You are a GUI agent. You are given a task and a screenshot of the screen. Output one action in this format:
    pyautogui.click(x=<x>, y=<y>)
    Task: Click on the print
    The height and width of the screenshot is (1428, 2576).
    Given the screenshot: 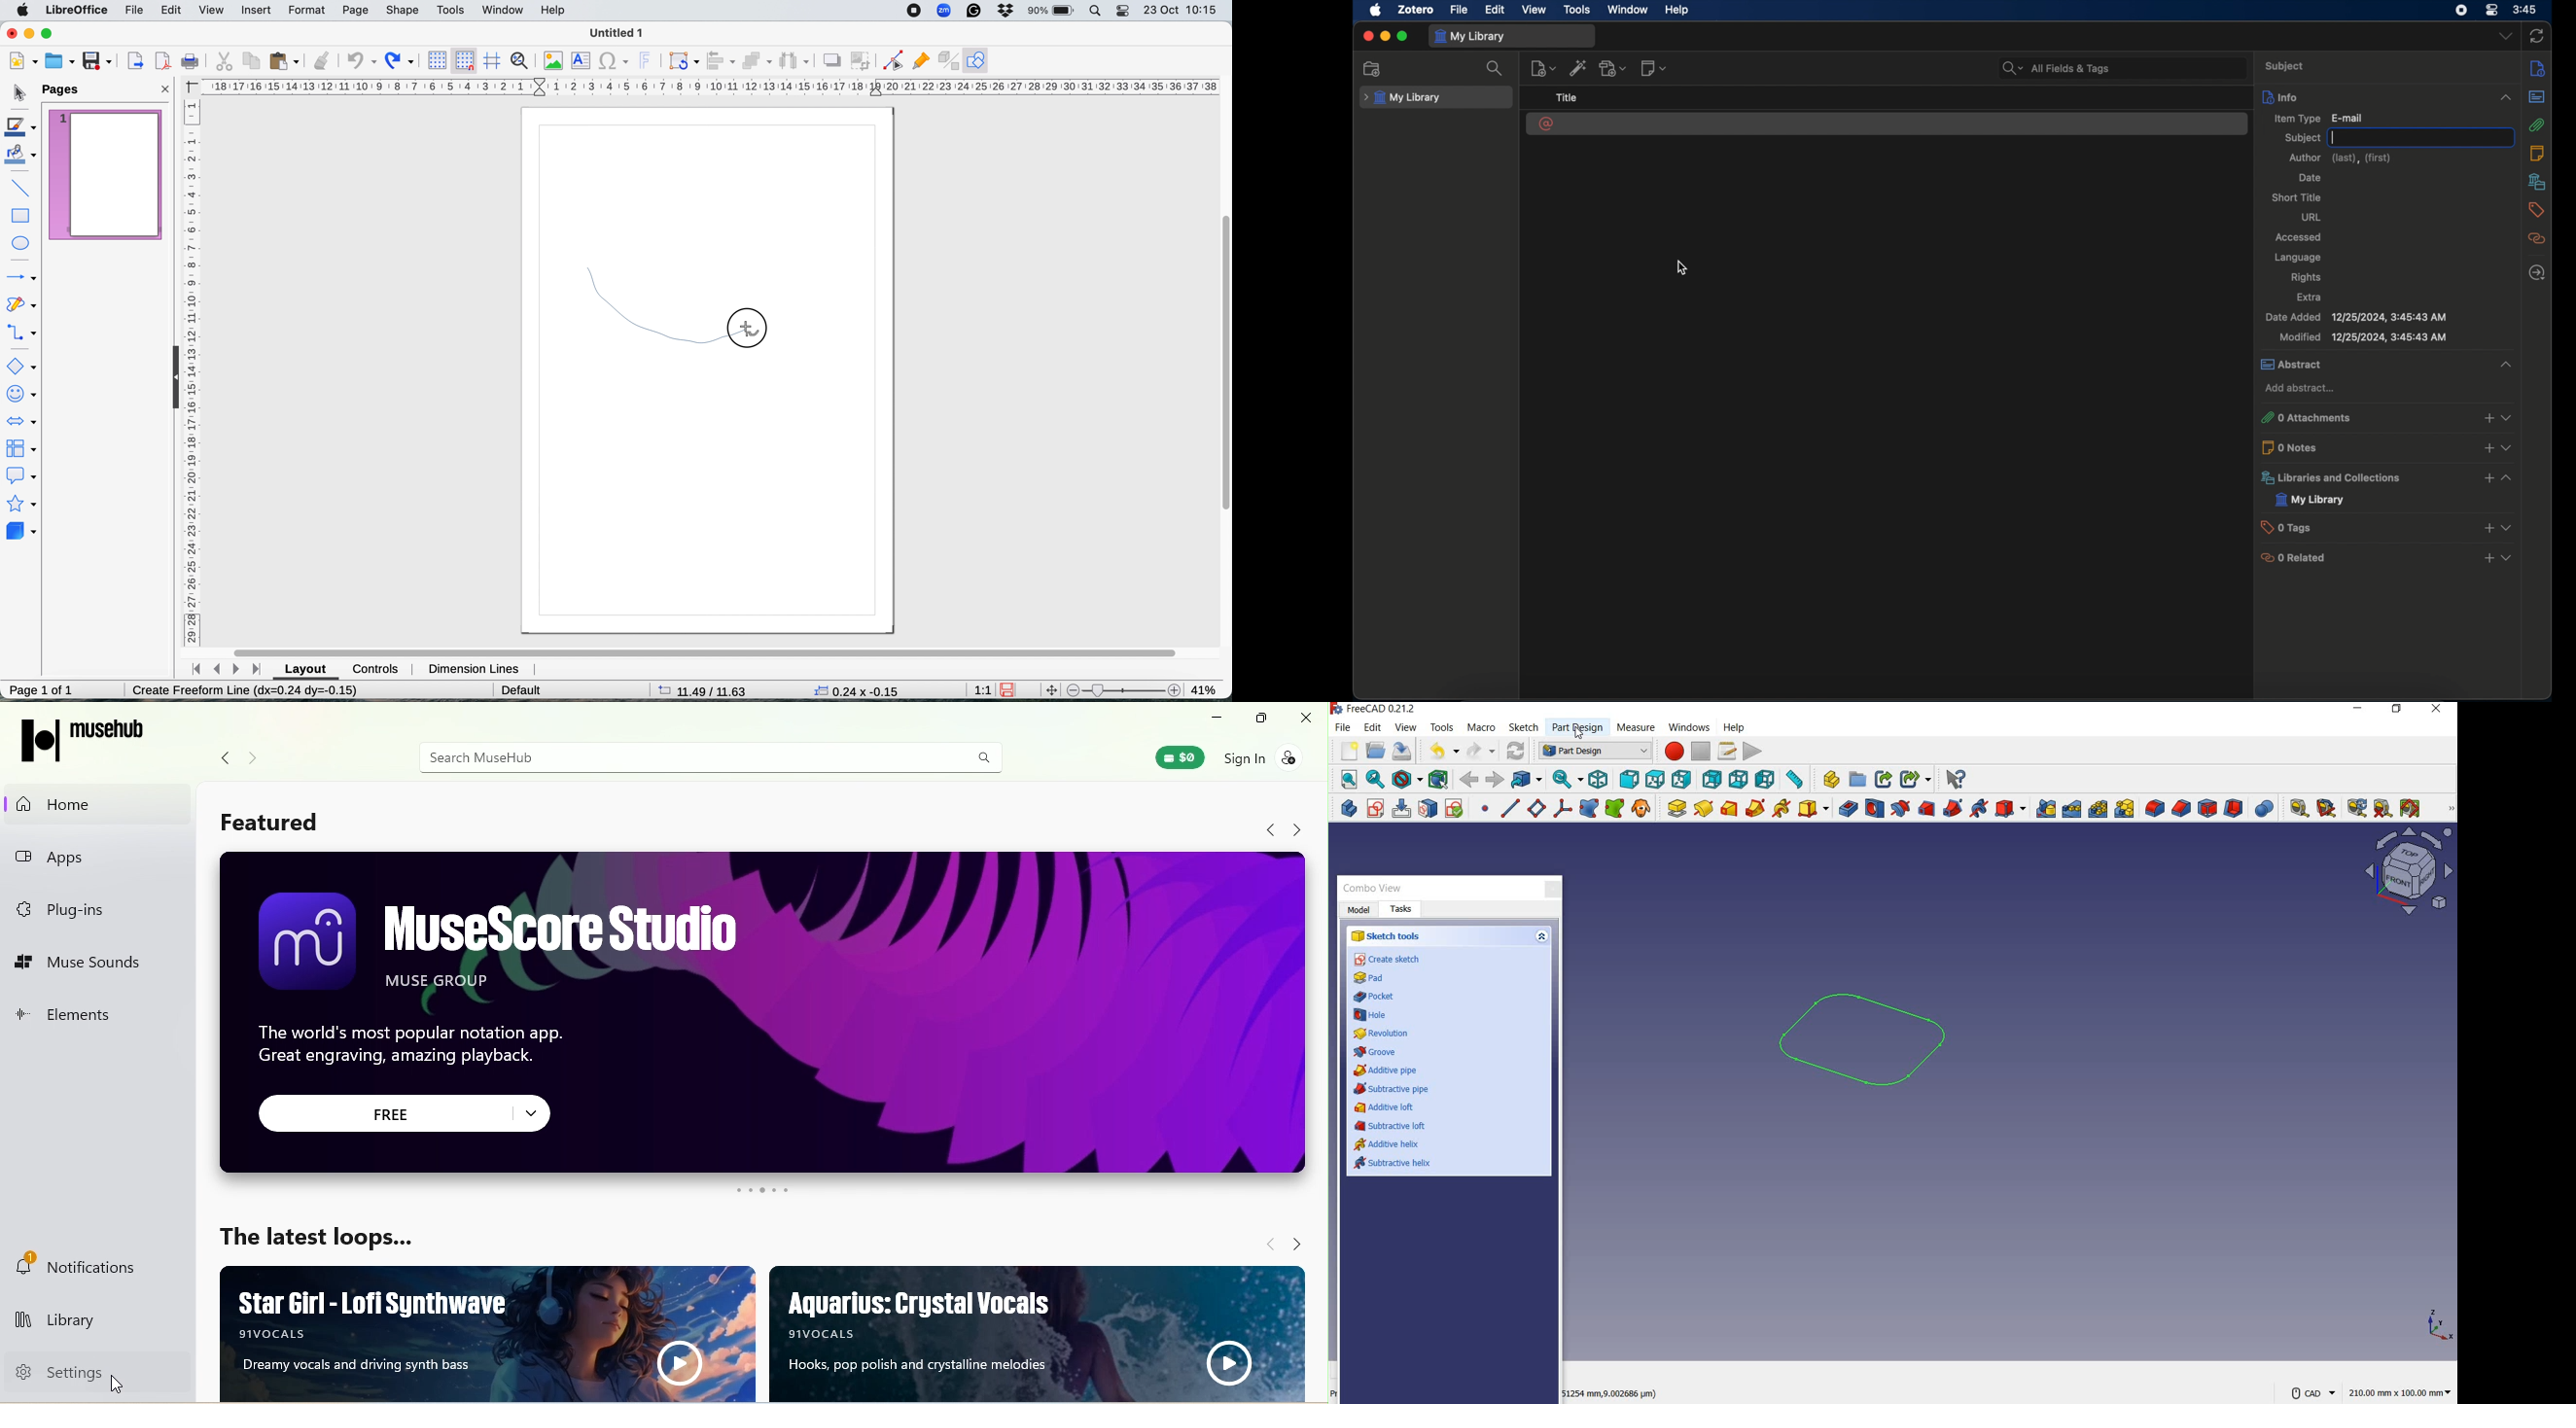 What is the action you would take?
    pyautogui.click(x=191, y=61)
    